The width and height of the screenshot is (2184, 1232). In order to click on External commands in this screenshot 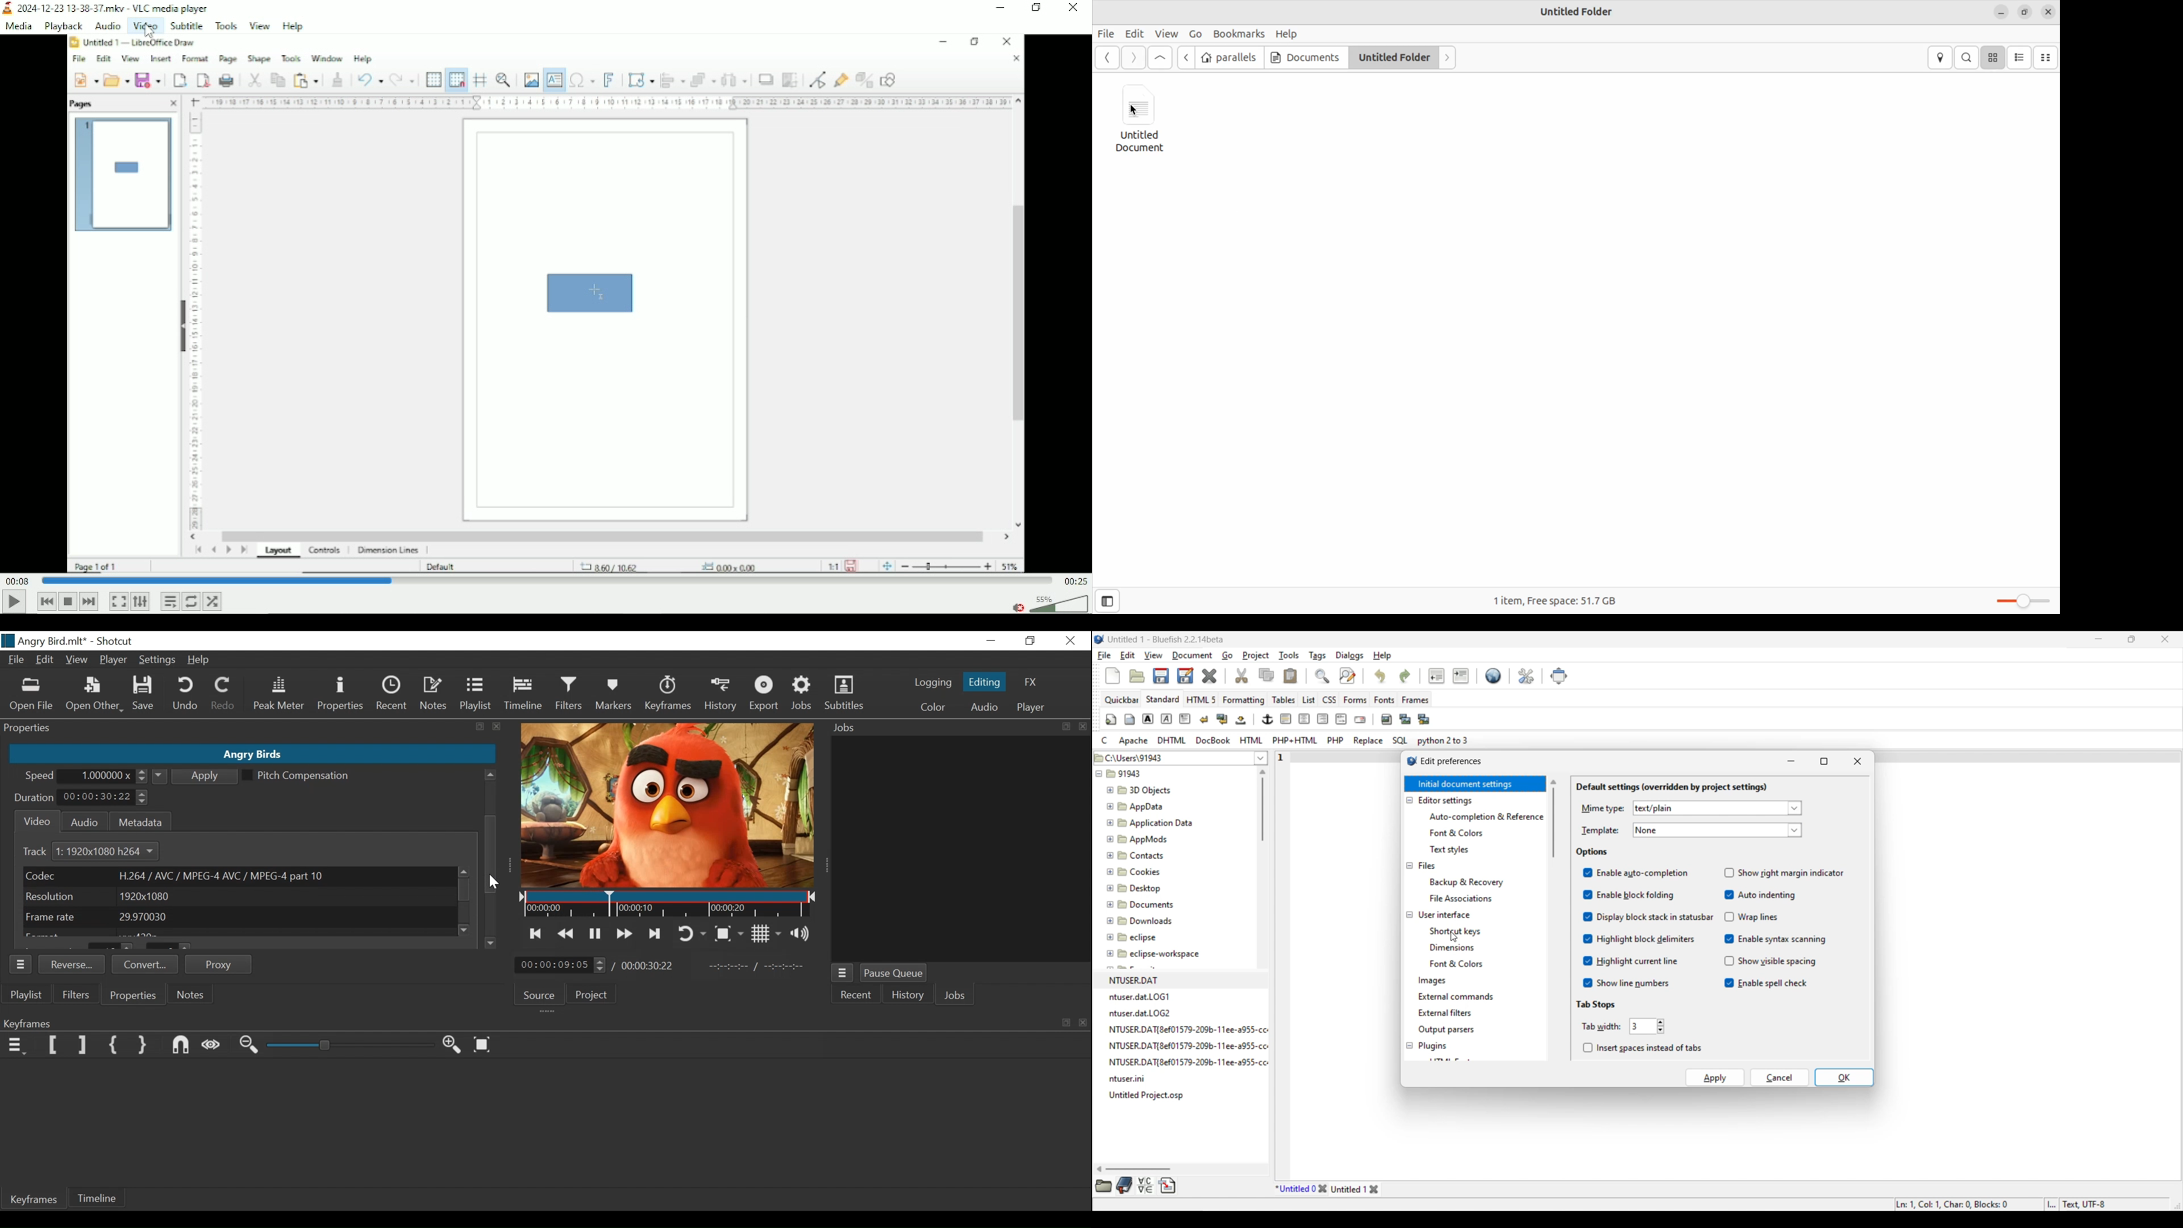, I will do `click(1456, 997)`.